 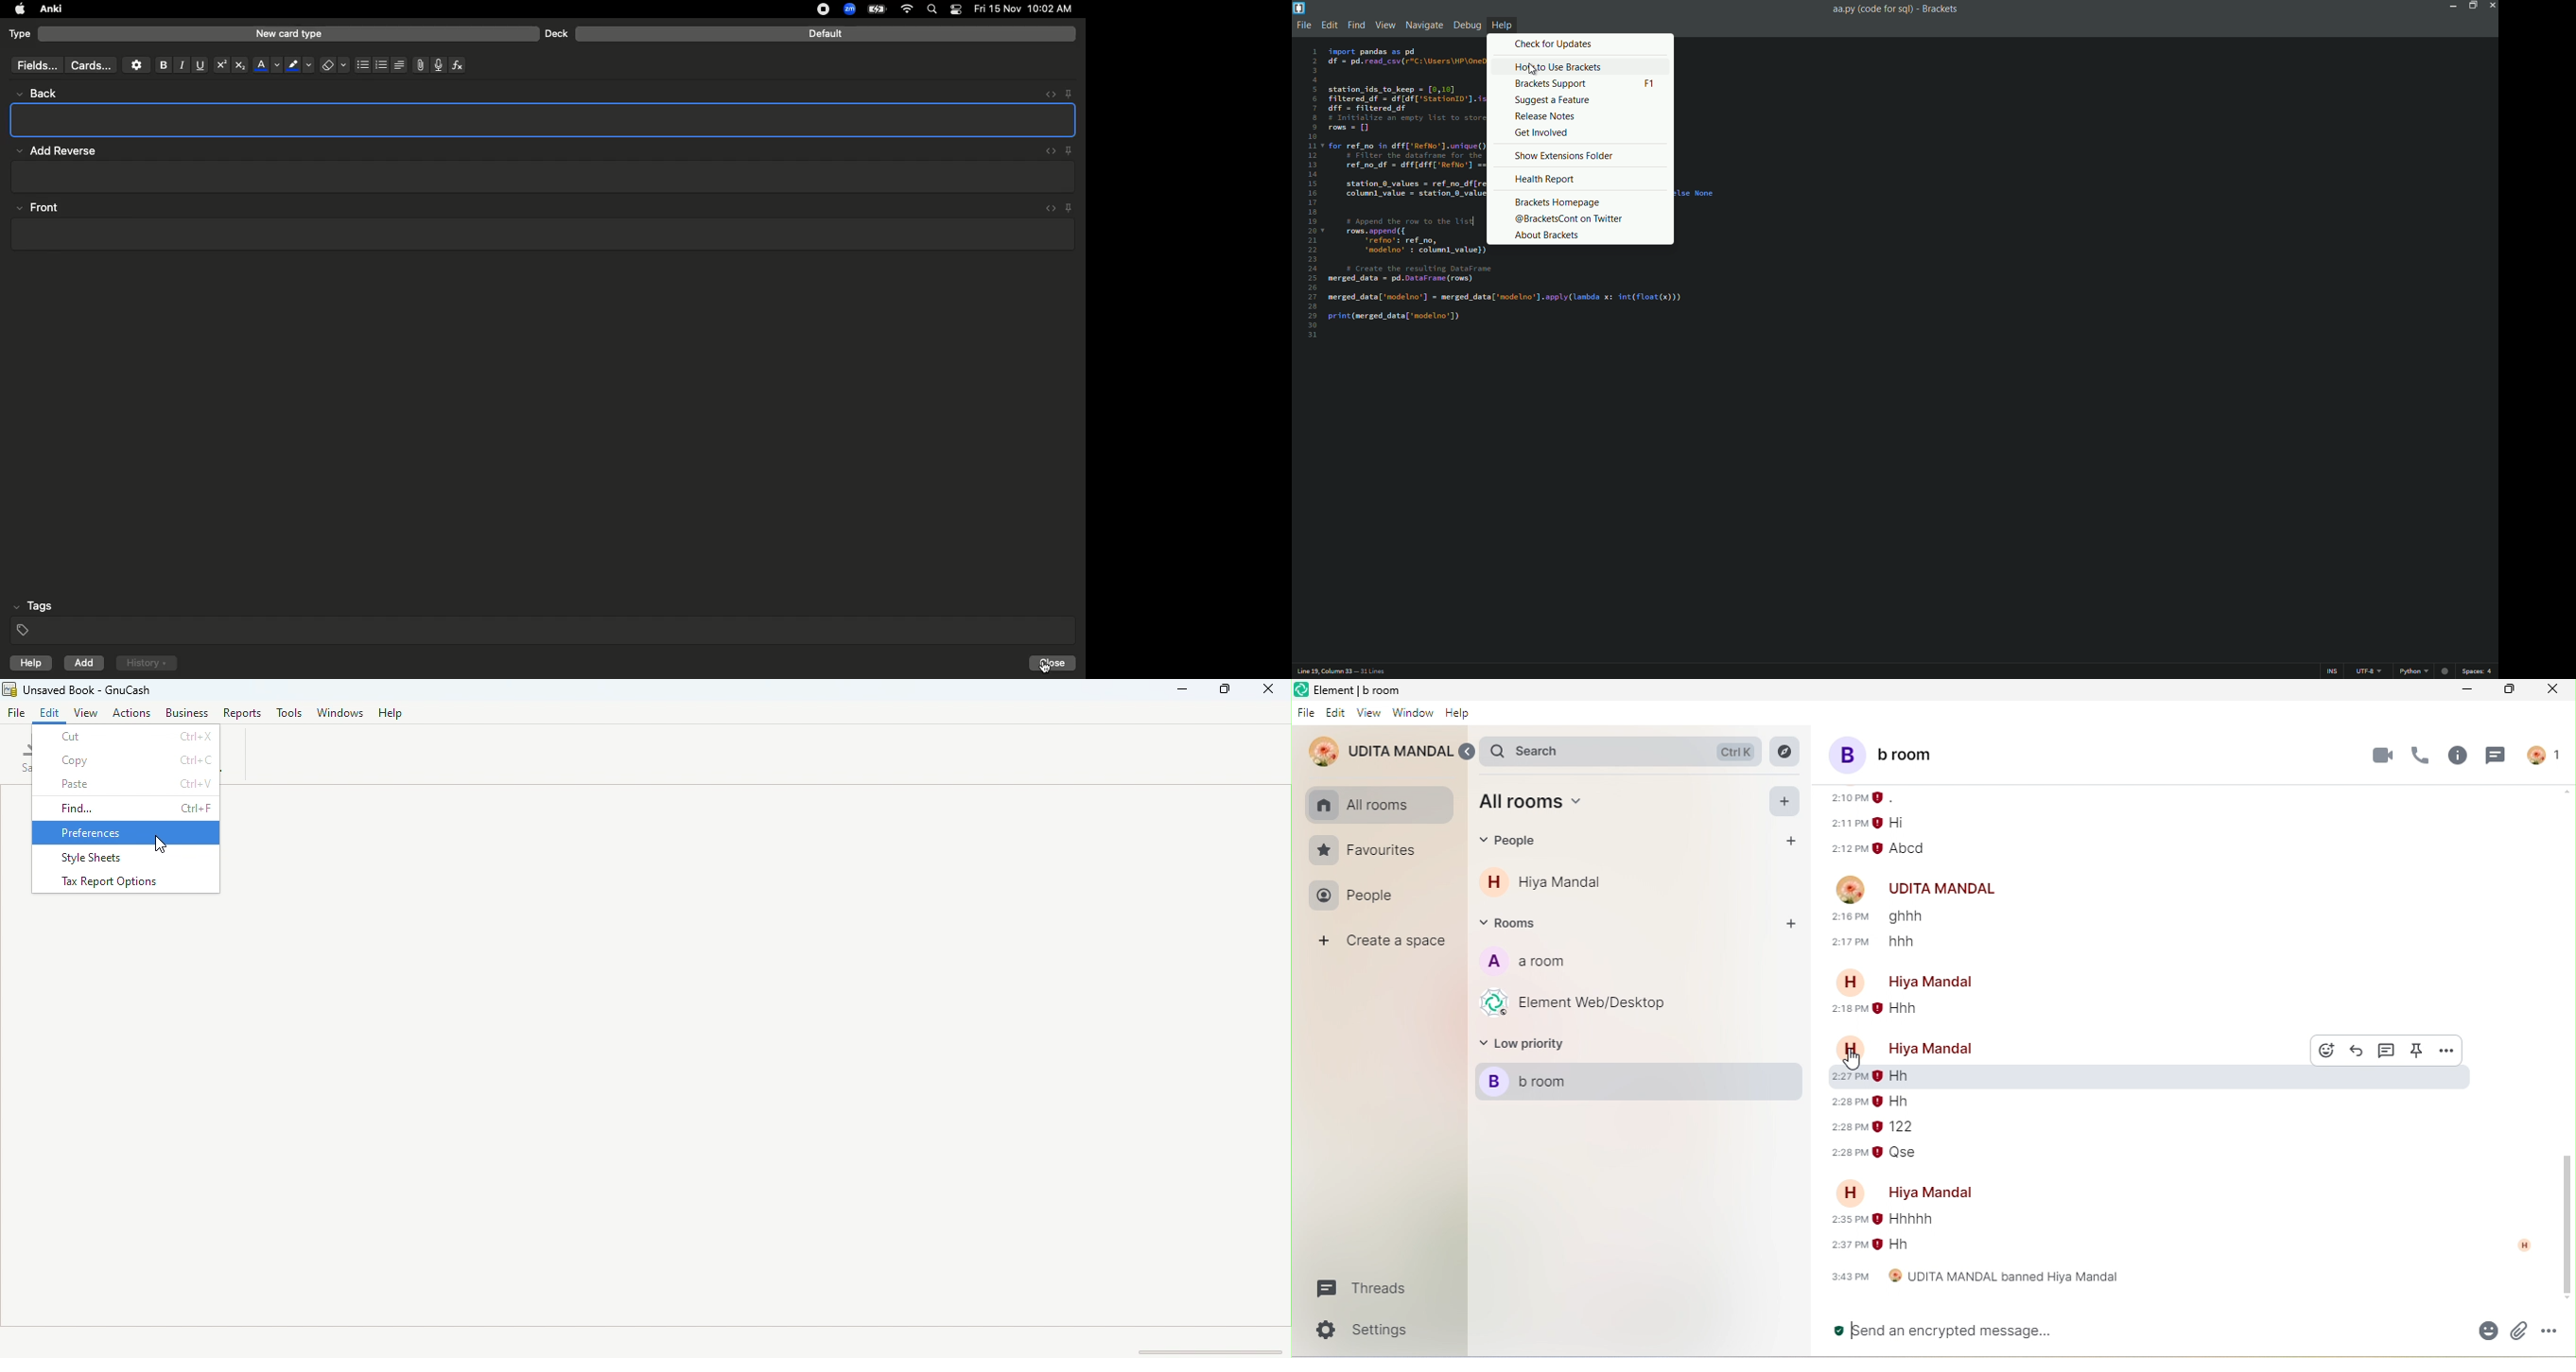 I want to click on Settings, so click(x=137, y=65).